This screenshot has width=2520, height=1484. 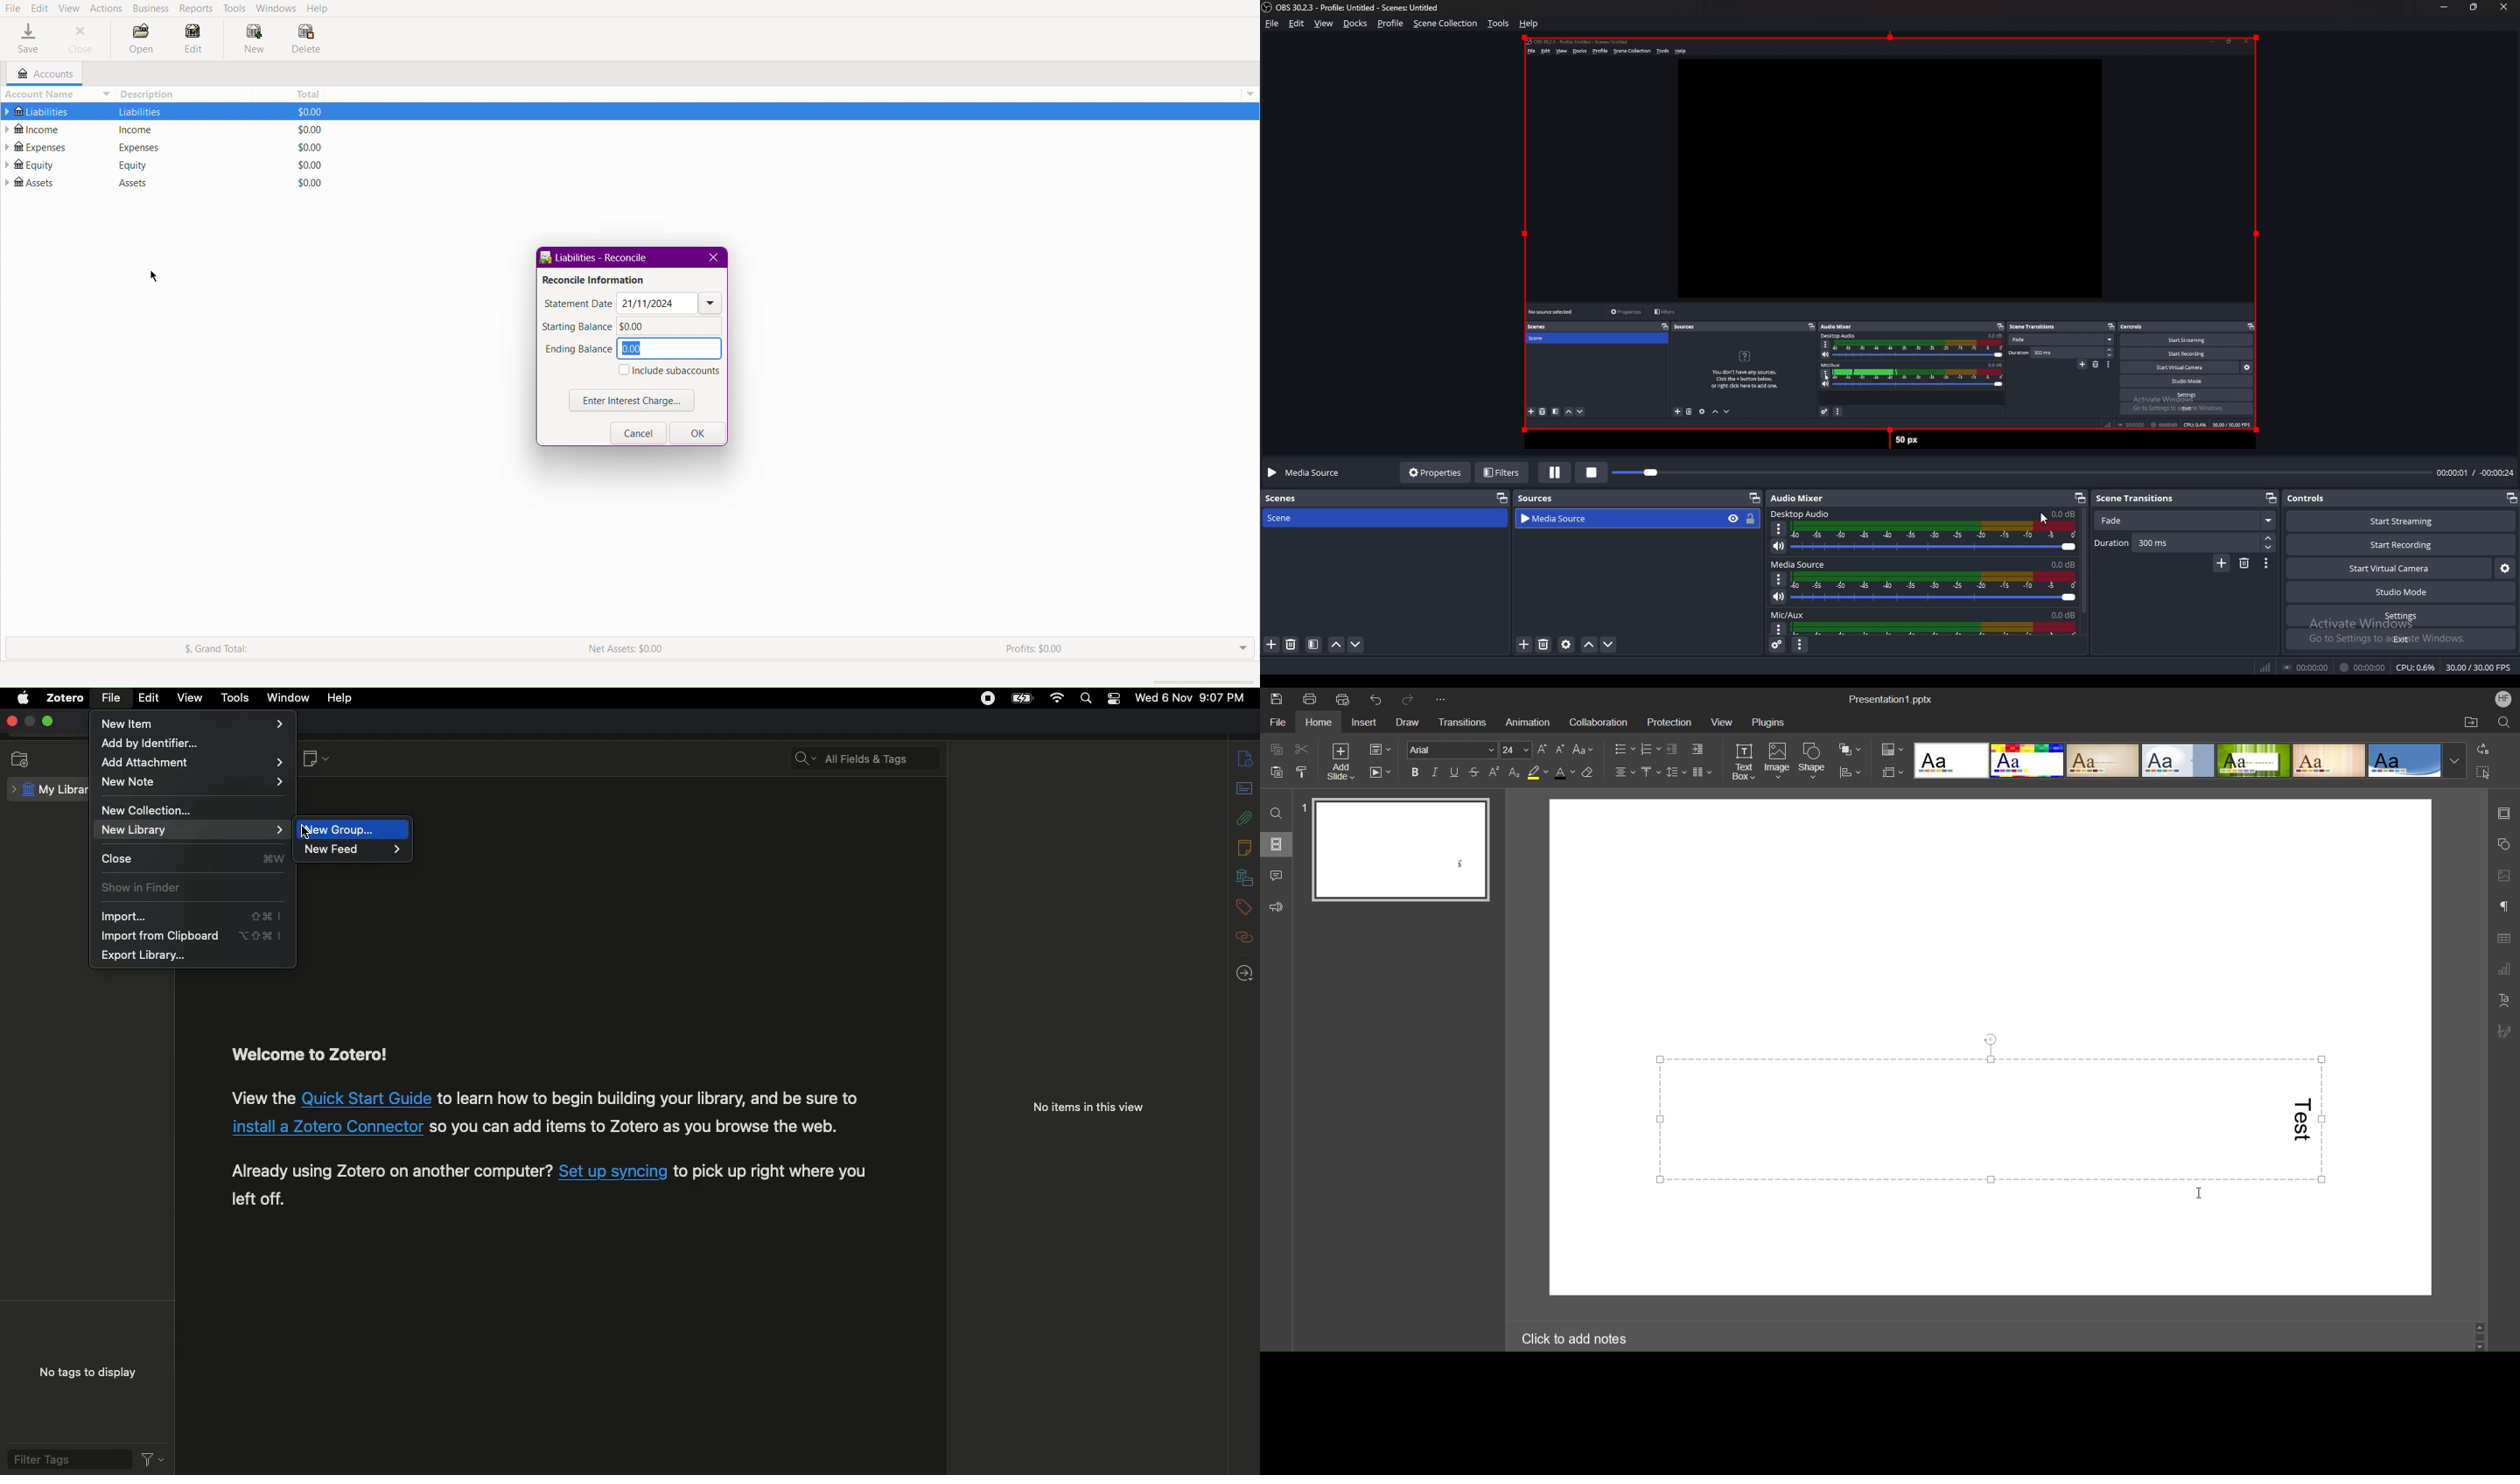 What do you see at coordinates (2265, 667) in the screenshot?
I see `Signal` at bounding box center [2265, 667].